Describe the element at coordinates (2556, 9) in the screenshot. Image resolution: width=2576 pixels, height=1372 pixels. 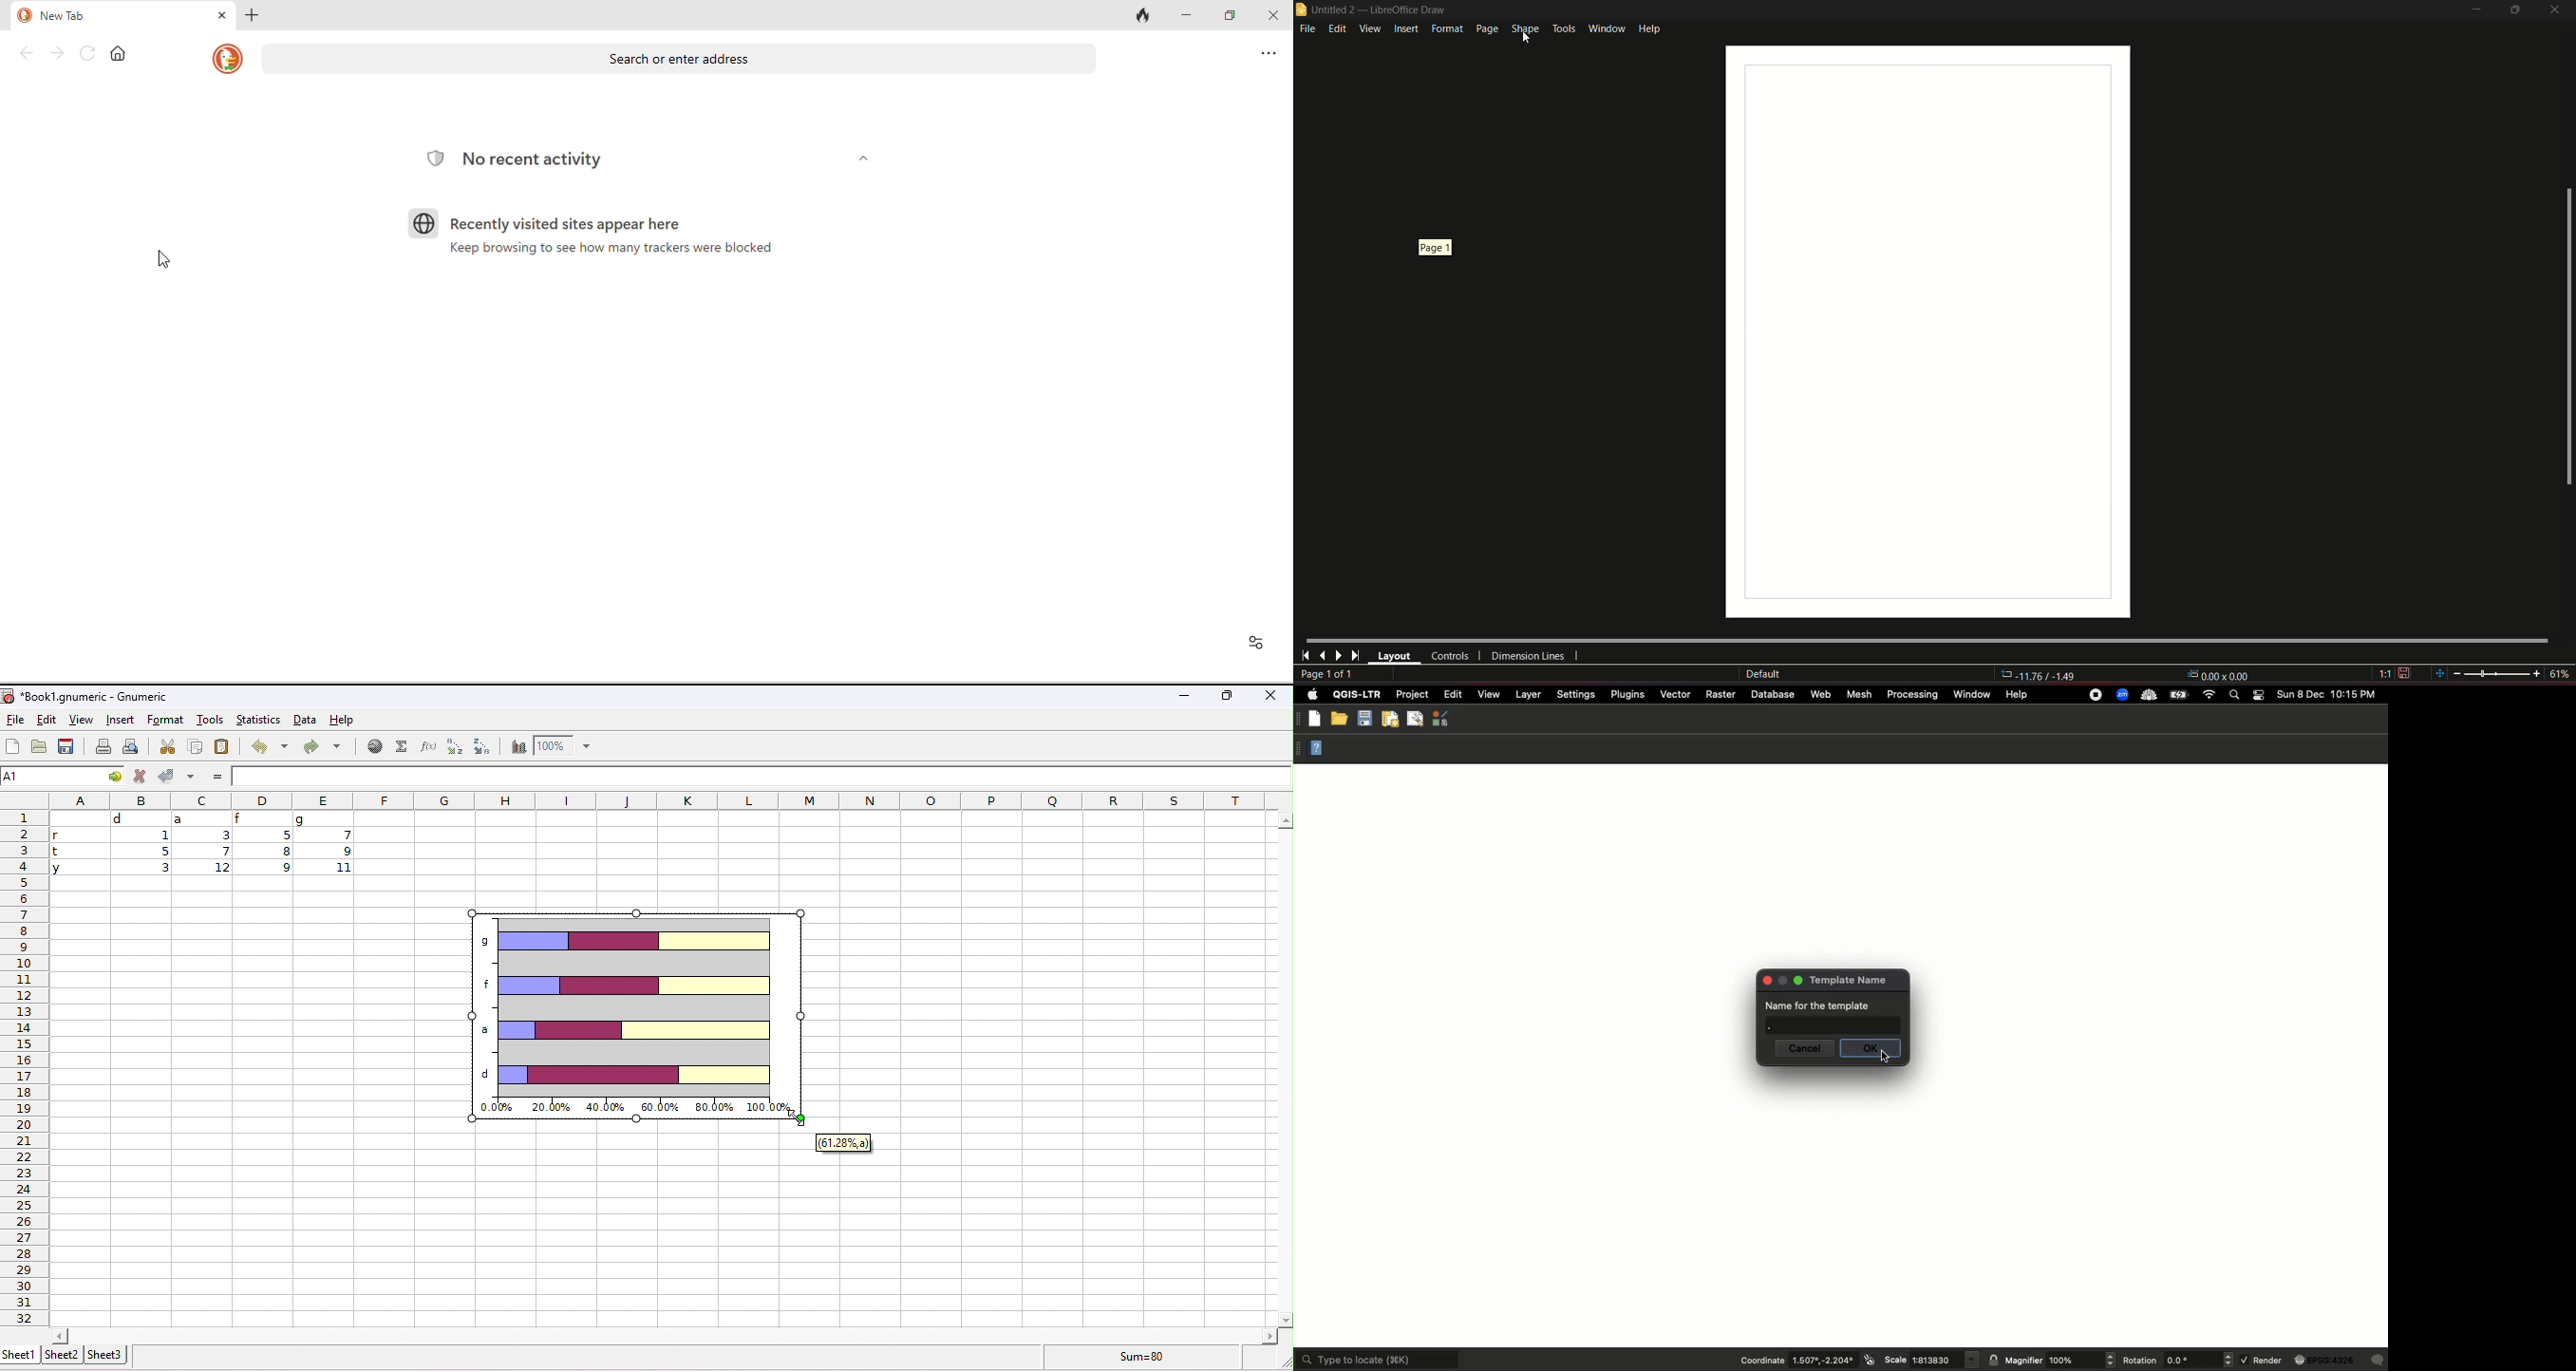
I see `close` at that location.